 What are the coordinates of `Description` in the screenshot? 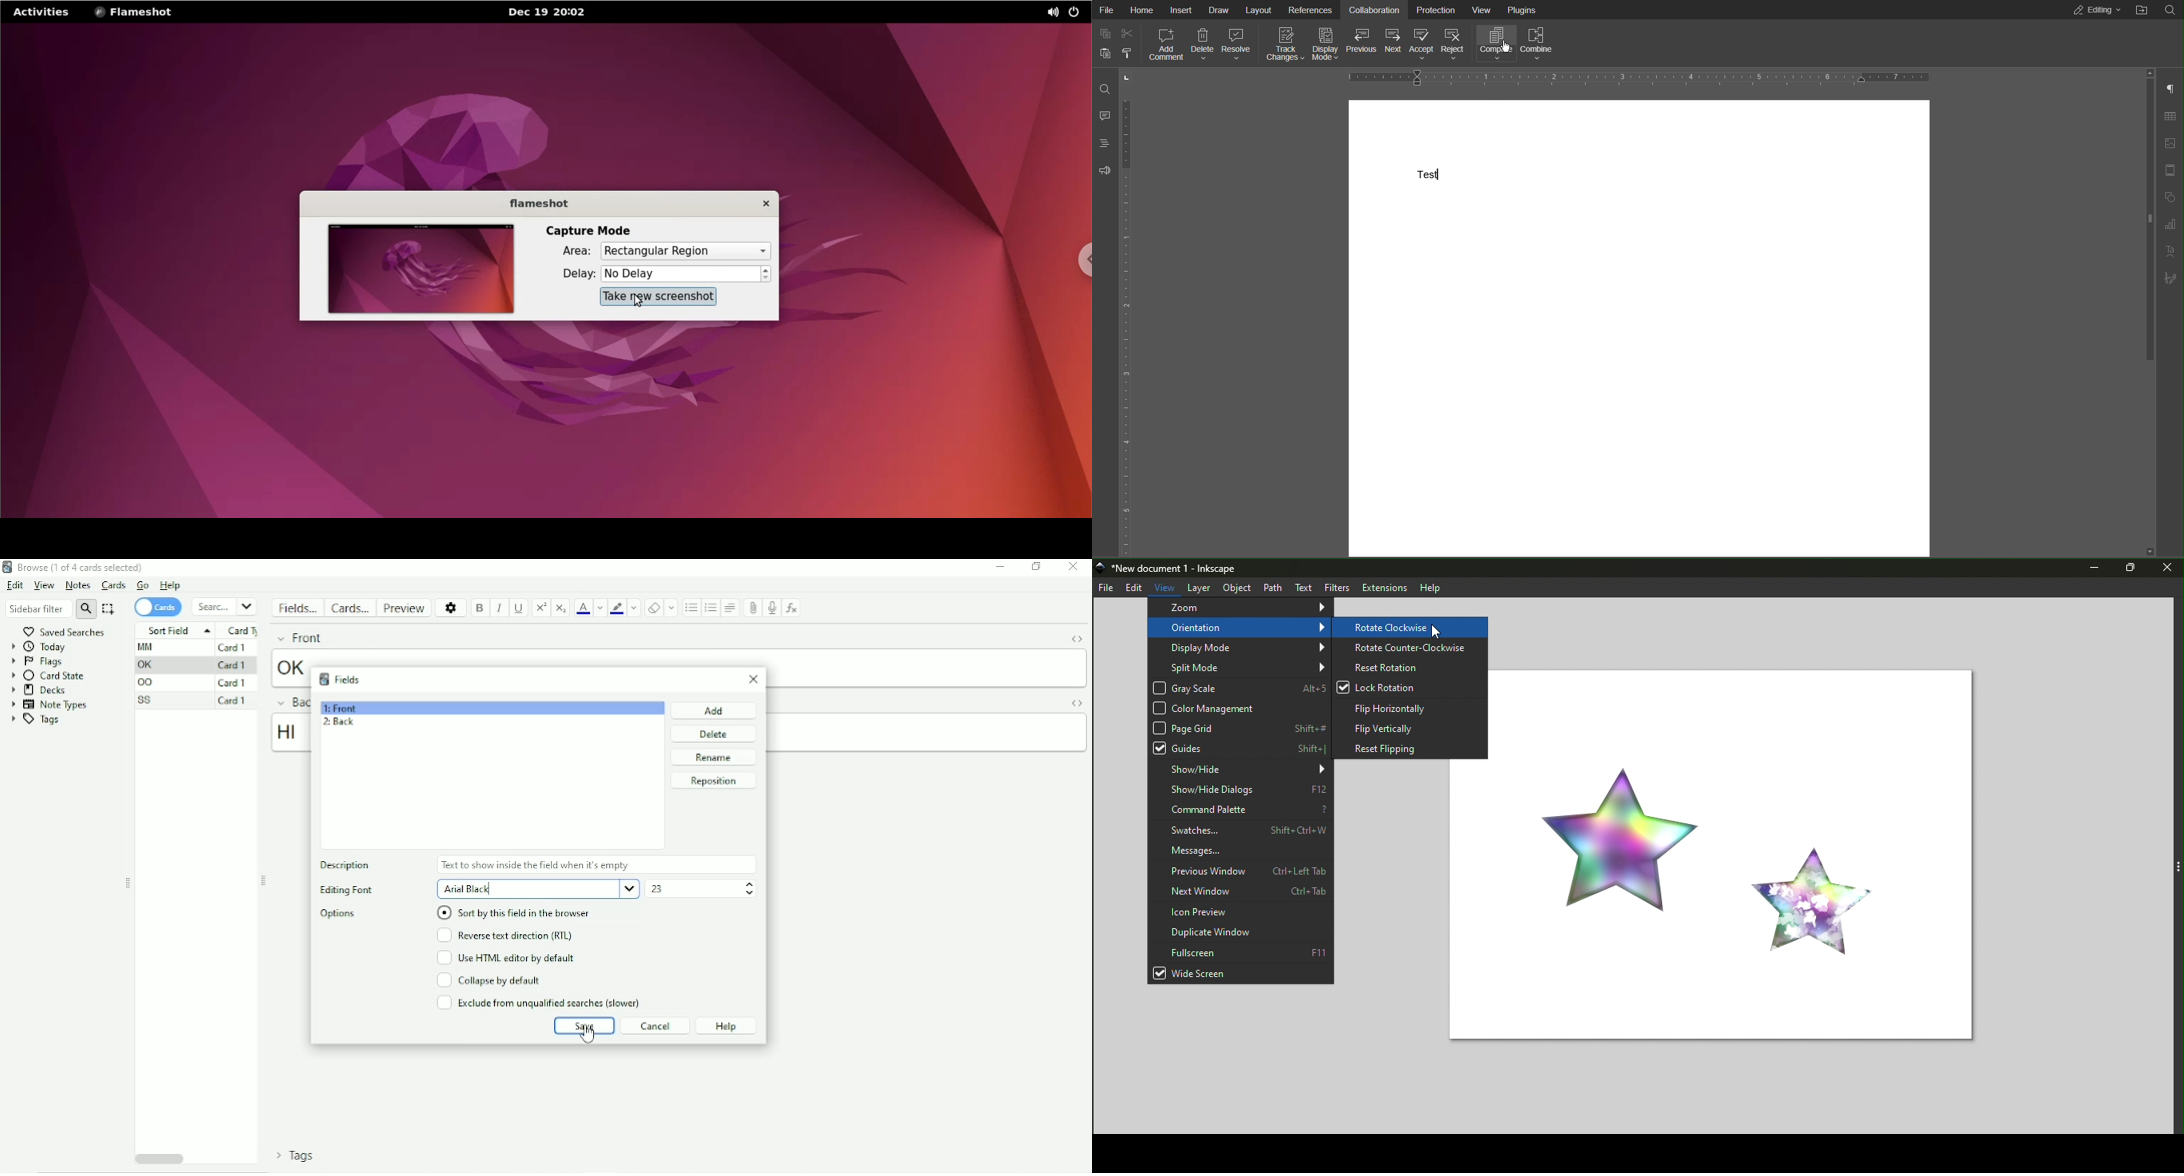 It's located at (346, 866).